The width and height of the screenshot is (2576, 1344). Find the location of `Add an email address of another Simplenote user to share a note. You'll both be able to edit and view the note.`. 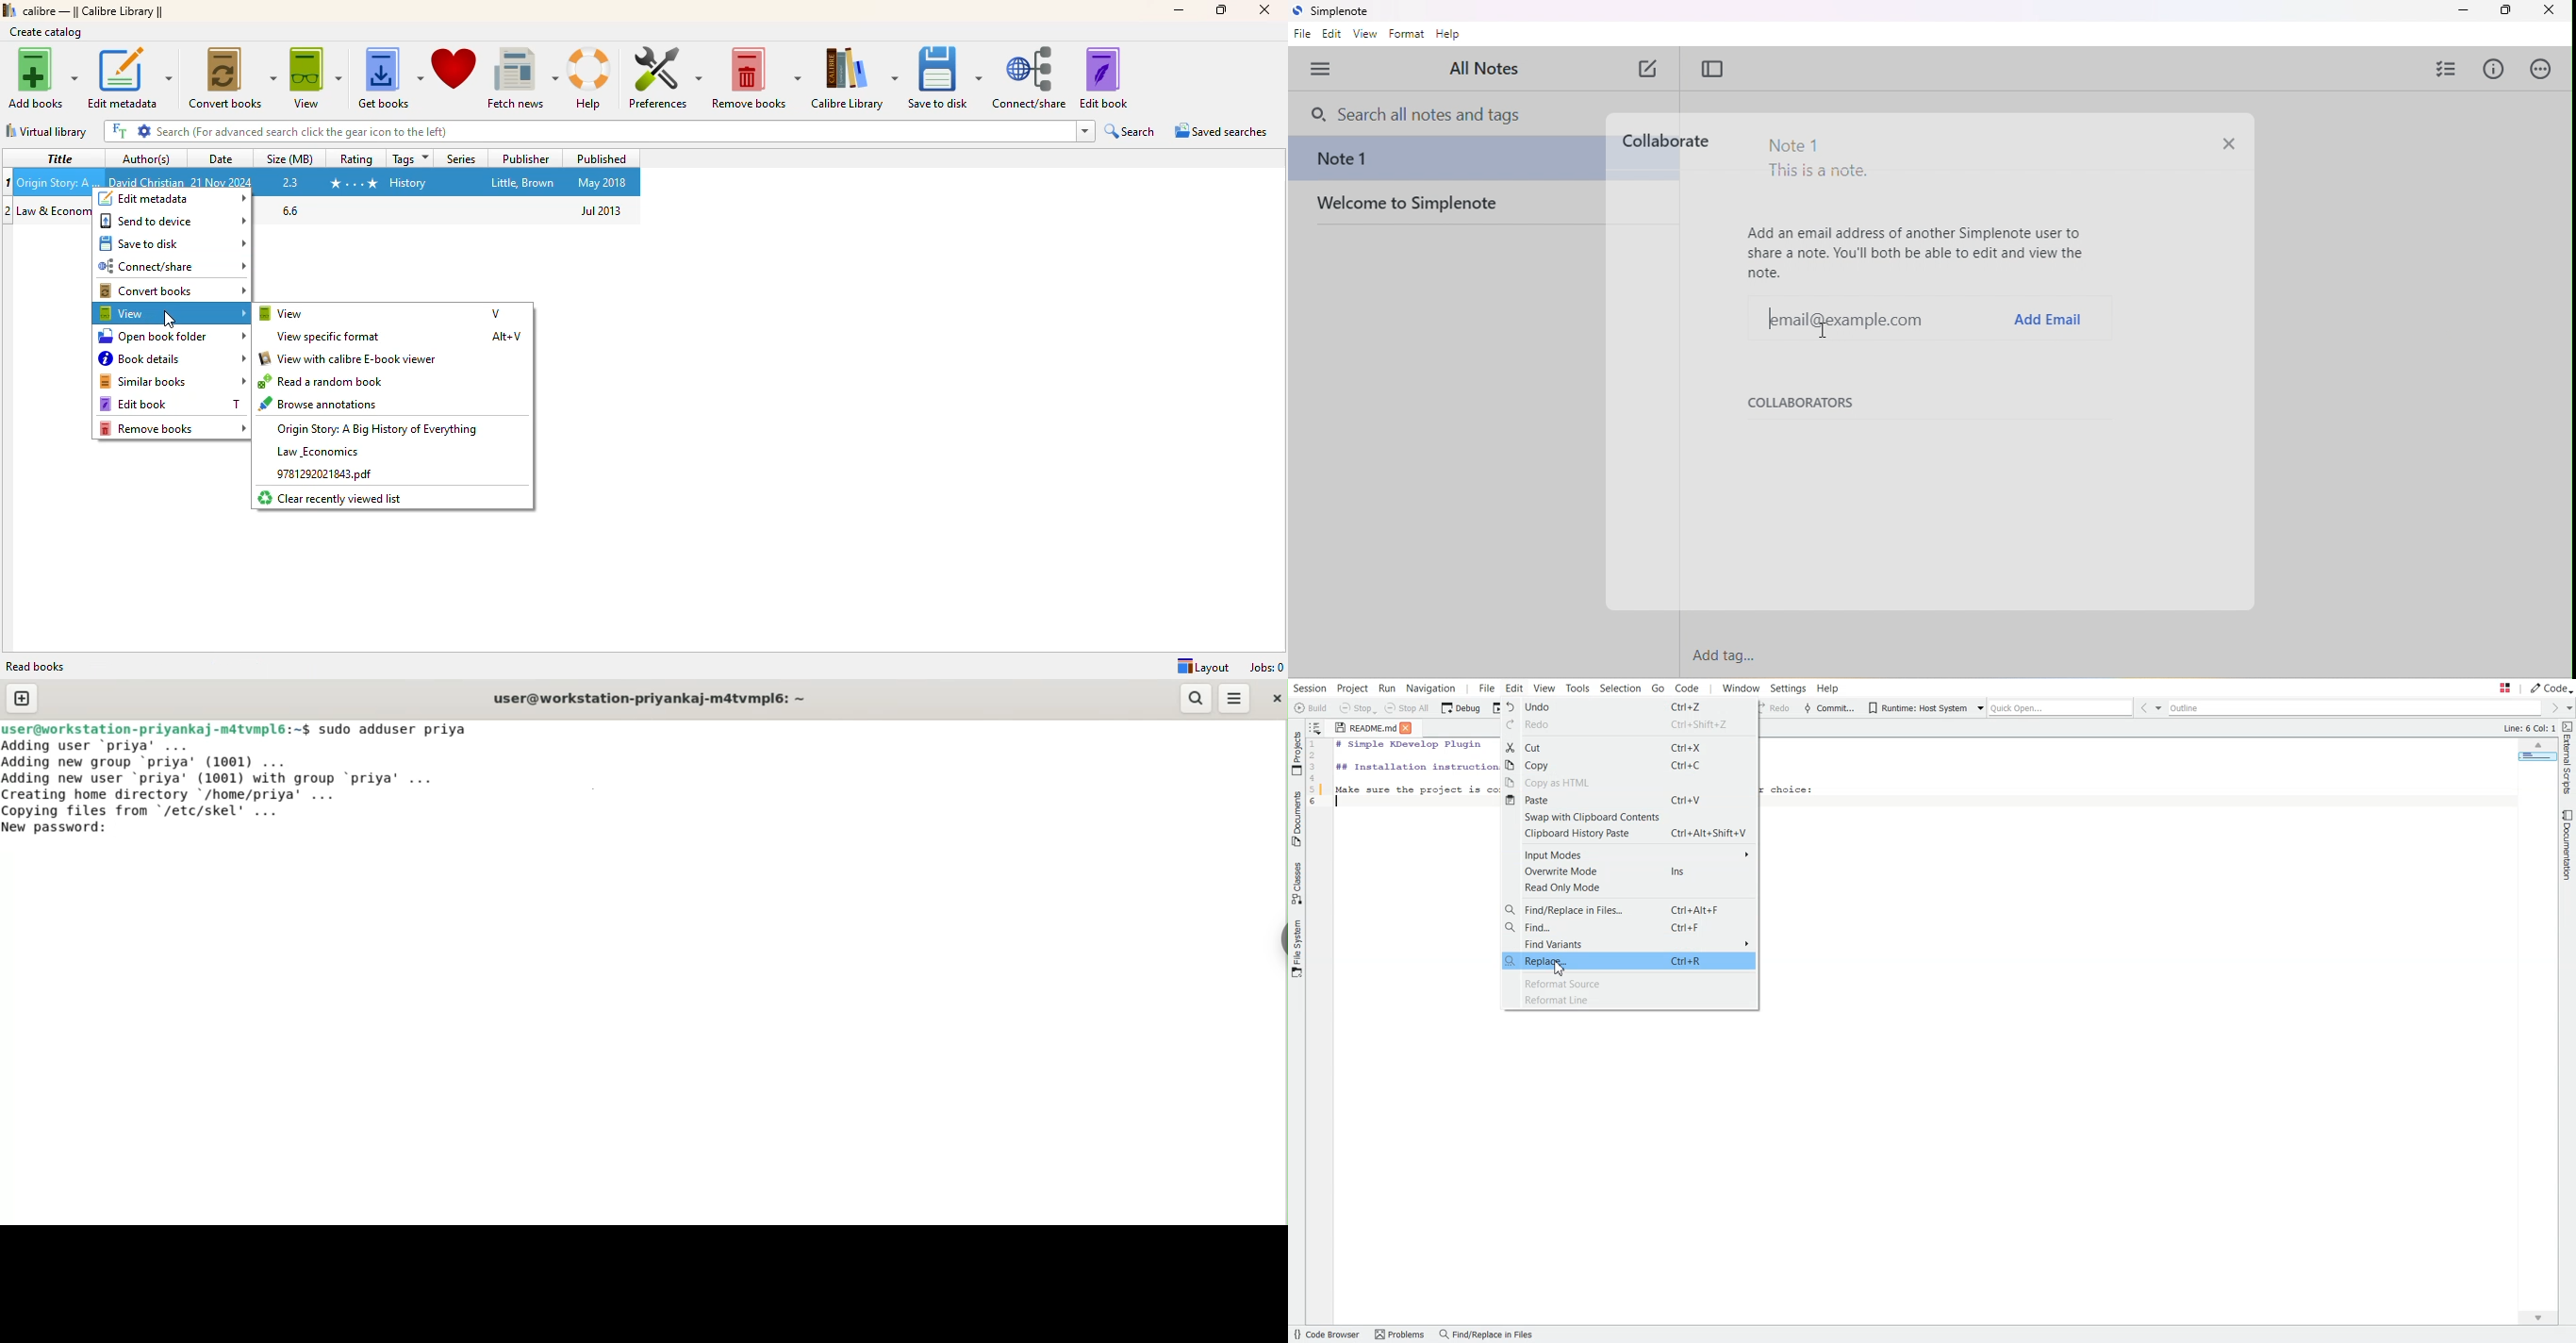

Add an email address of another Simplenote user to share a note. You'll both be able to edit and view the note. is located at coordinates (1918, 252).